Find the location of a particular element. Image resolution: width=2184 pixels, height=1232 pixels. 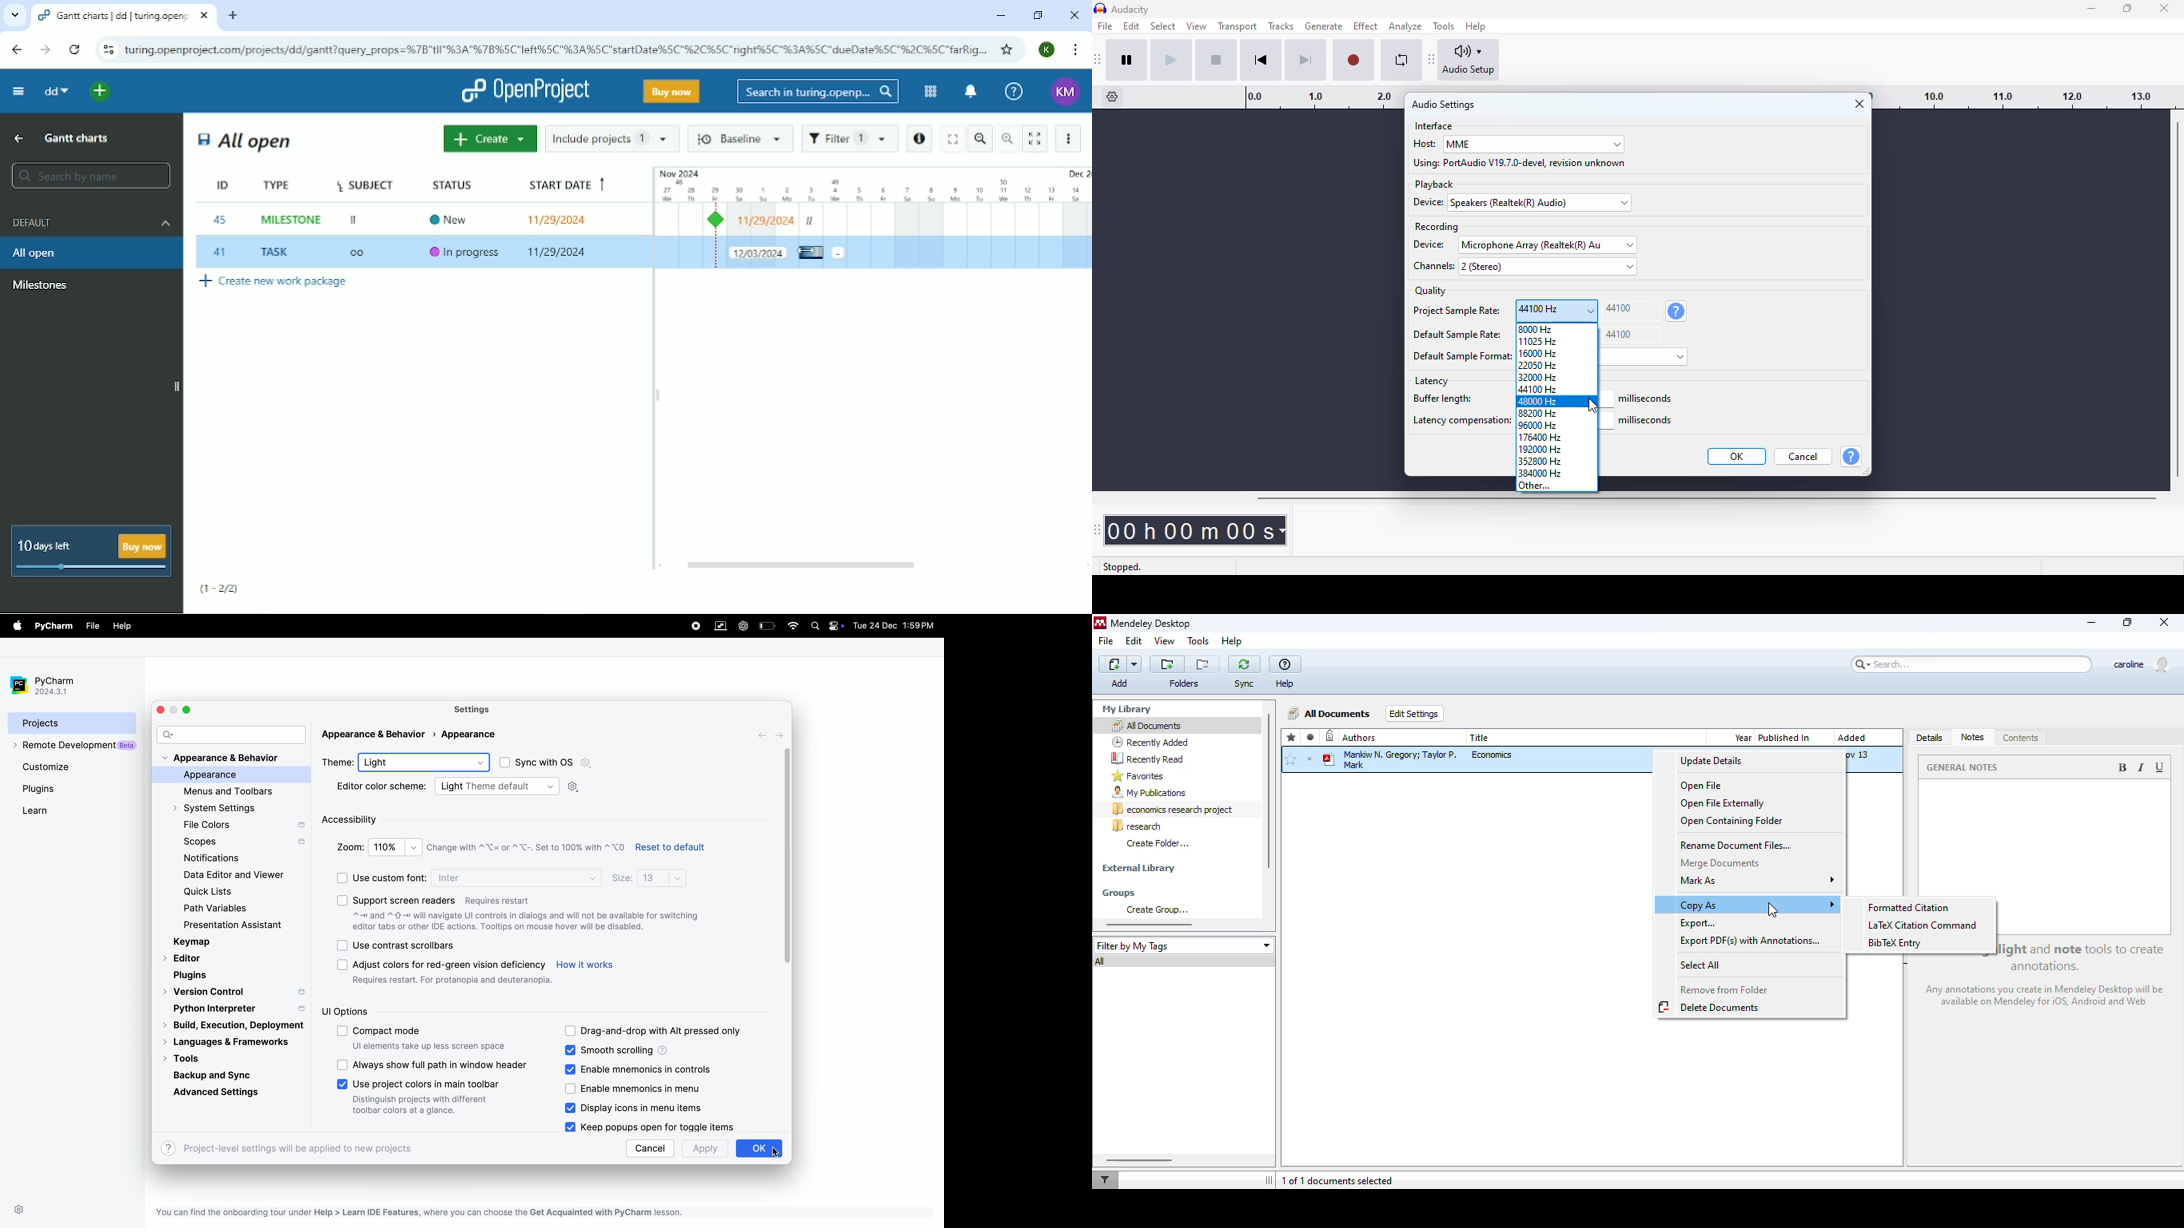

italic is located at coordinates (2140, 767).